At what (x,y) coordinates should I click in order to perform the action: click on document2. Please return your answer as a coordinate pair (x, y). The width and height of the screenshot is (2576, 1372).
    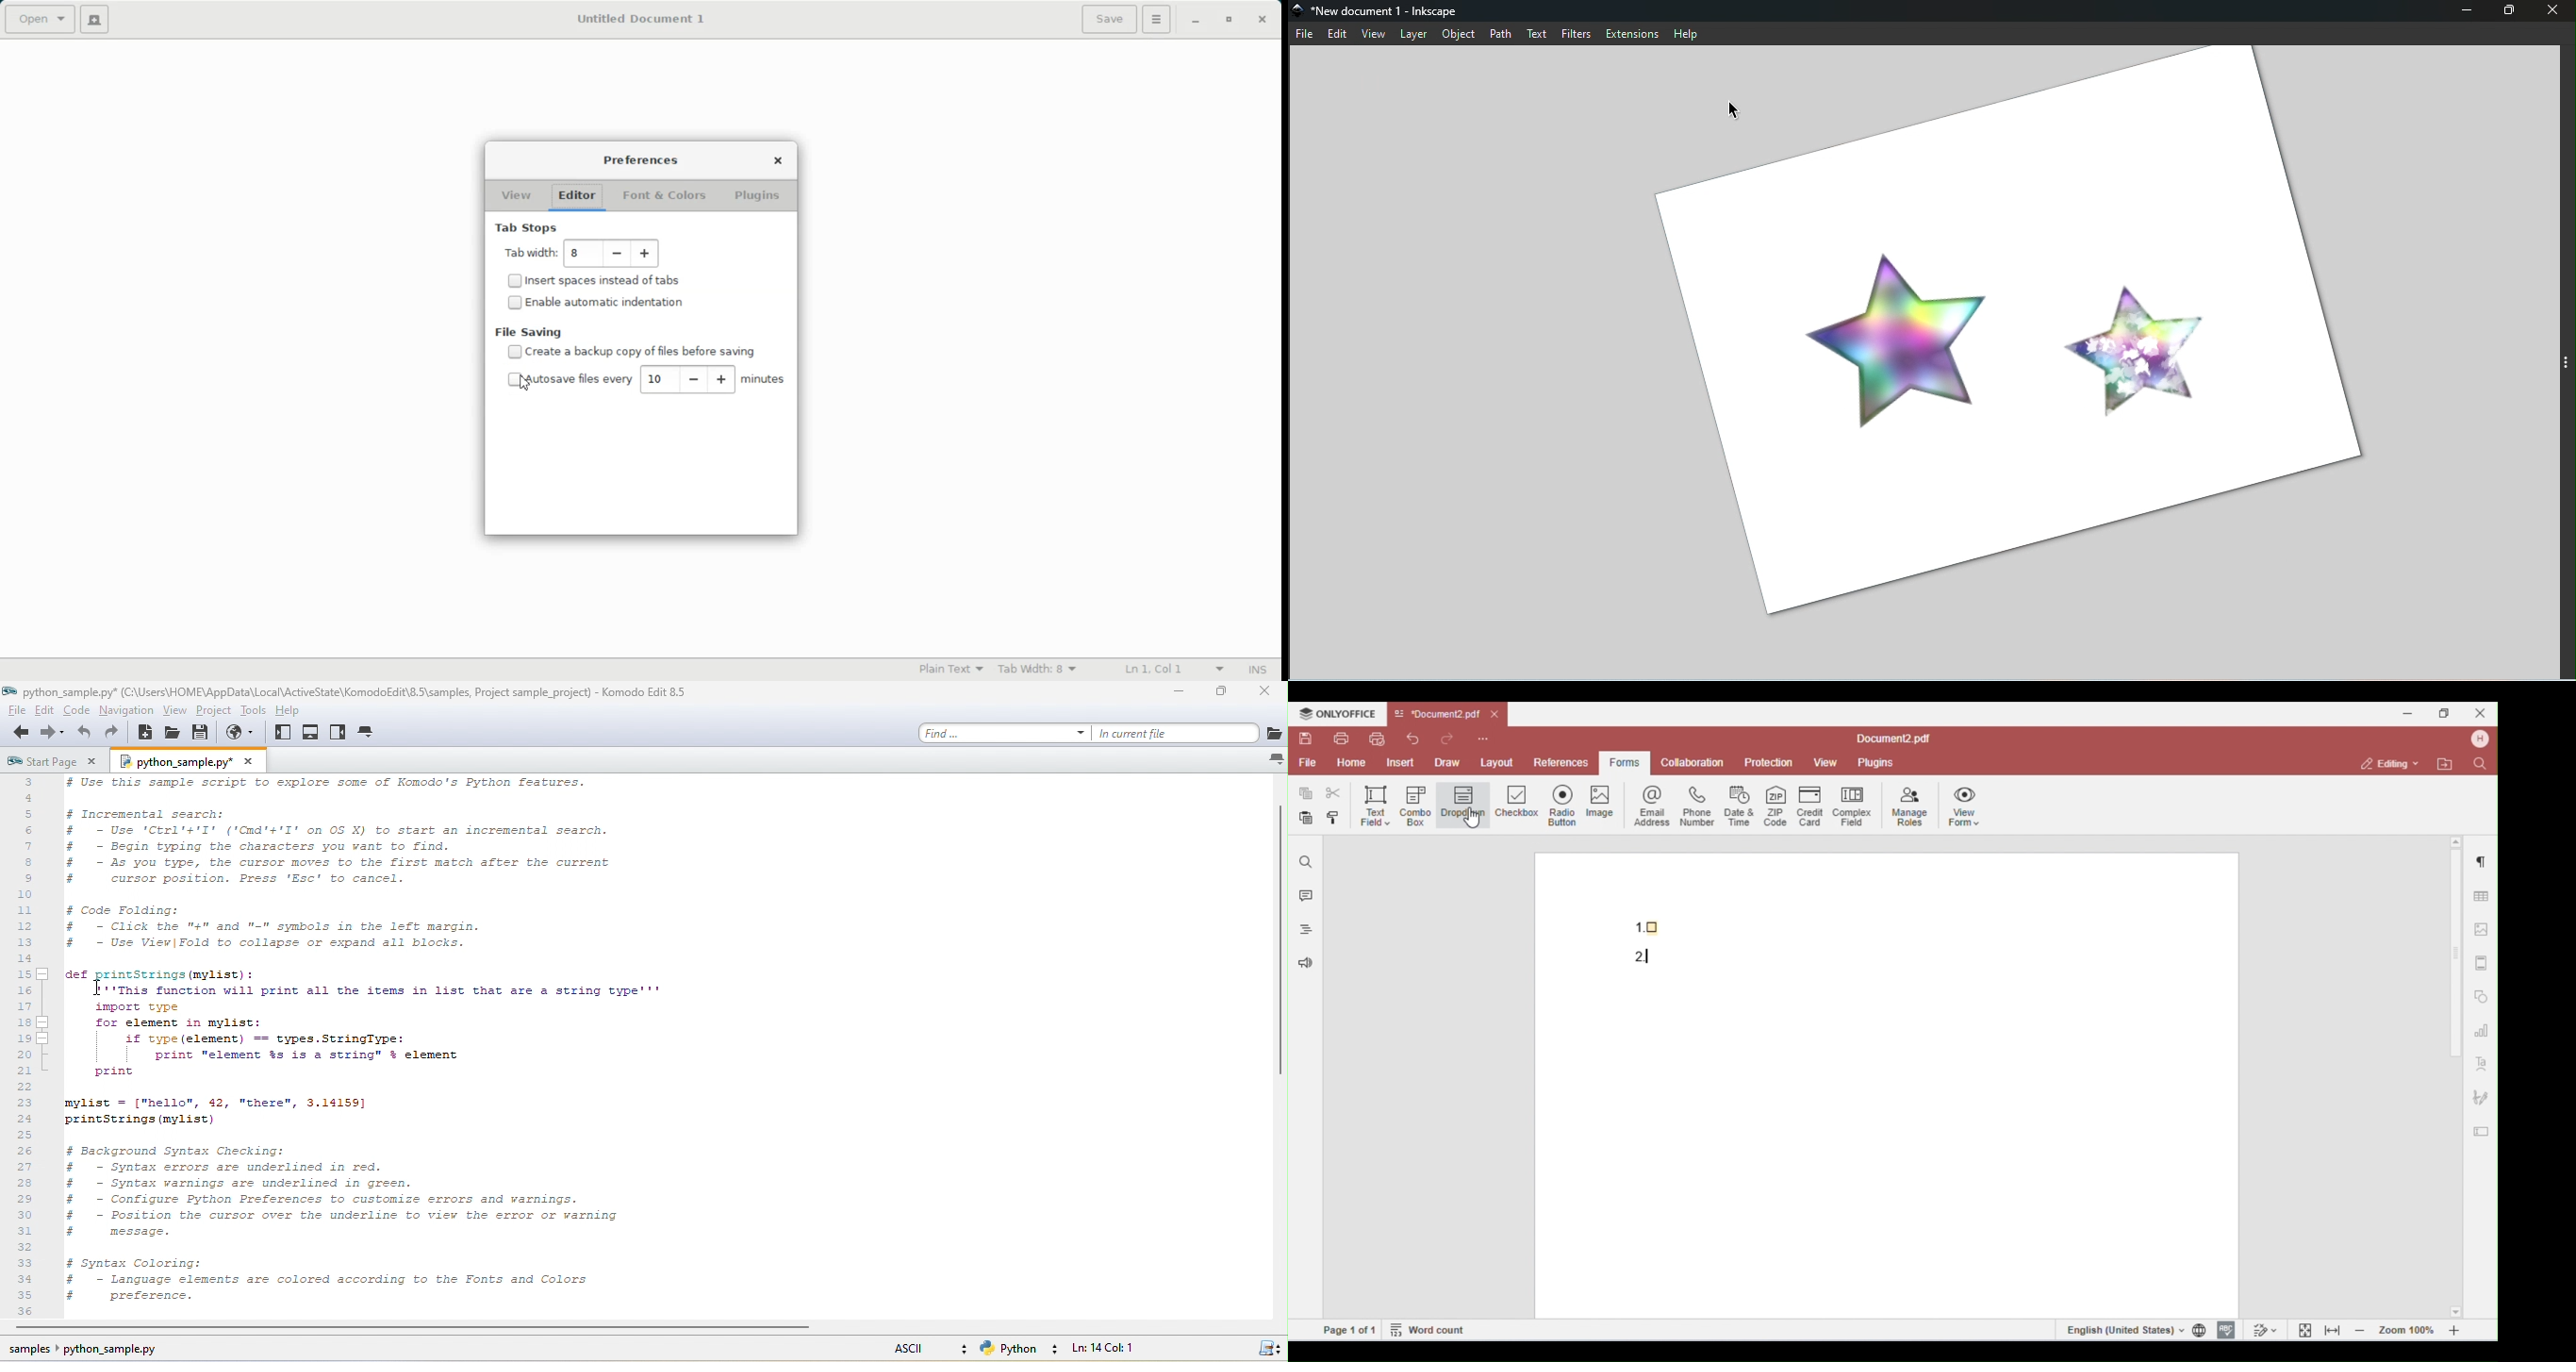
    Looking at the image, I should click on (1894, 739).